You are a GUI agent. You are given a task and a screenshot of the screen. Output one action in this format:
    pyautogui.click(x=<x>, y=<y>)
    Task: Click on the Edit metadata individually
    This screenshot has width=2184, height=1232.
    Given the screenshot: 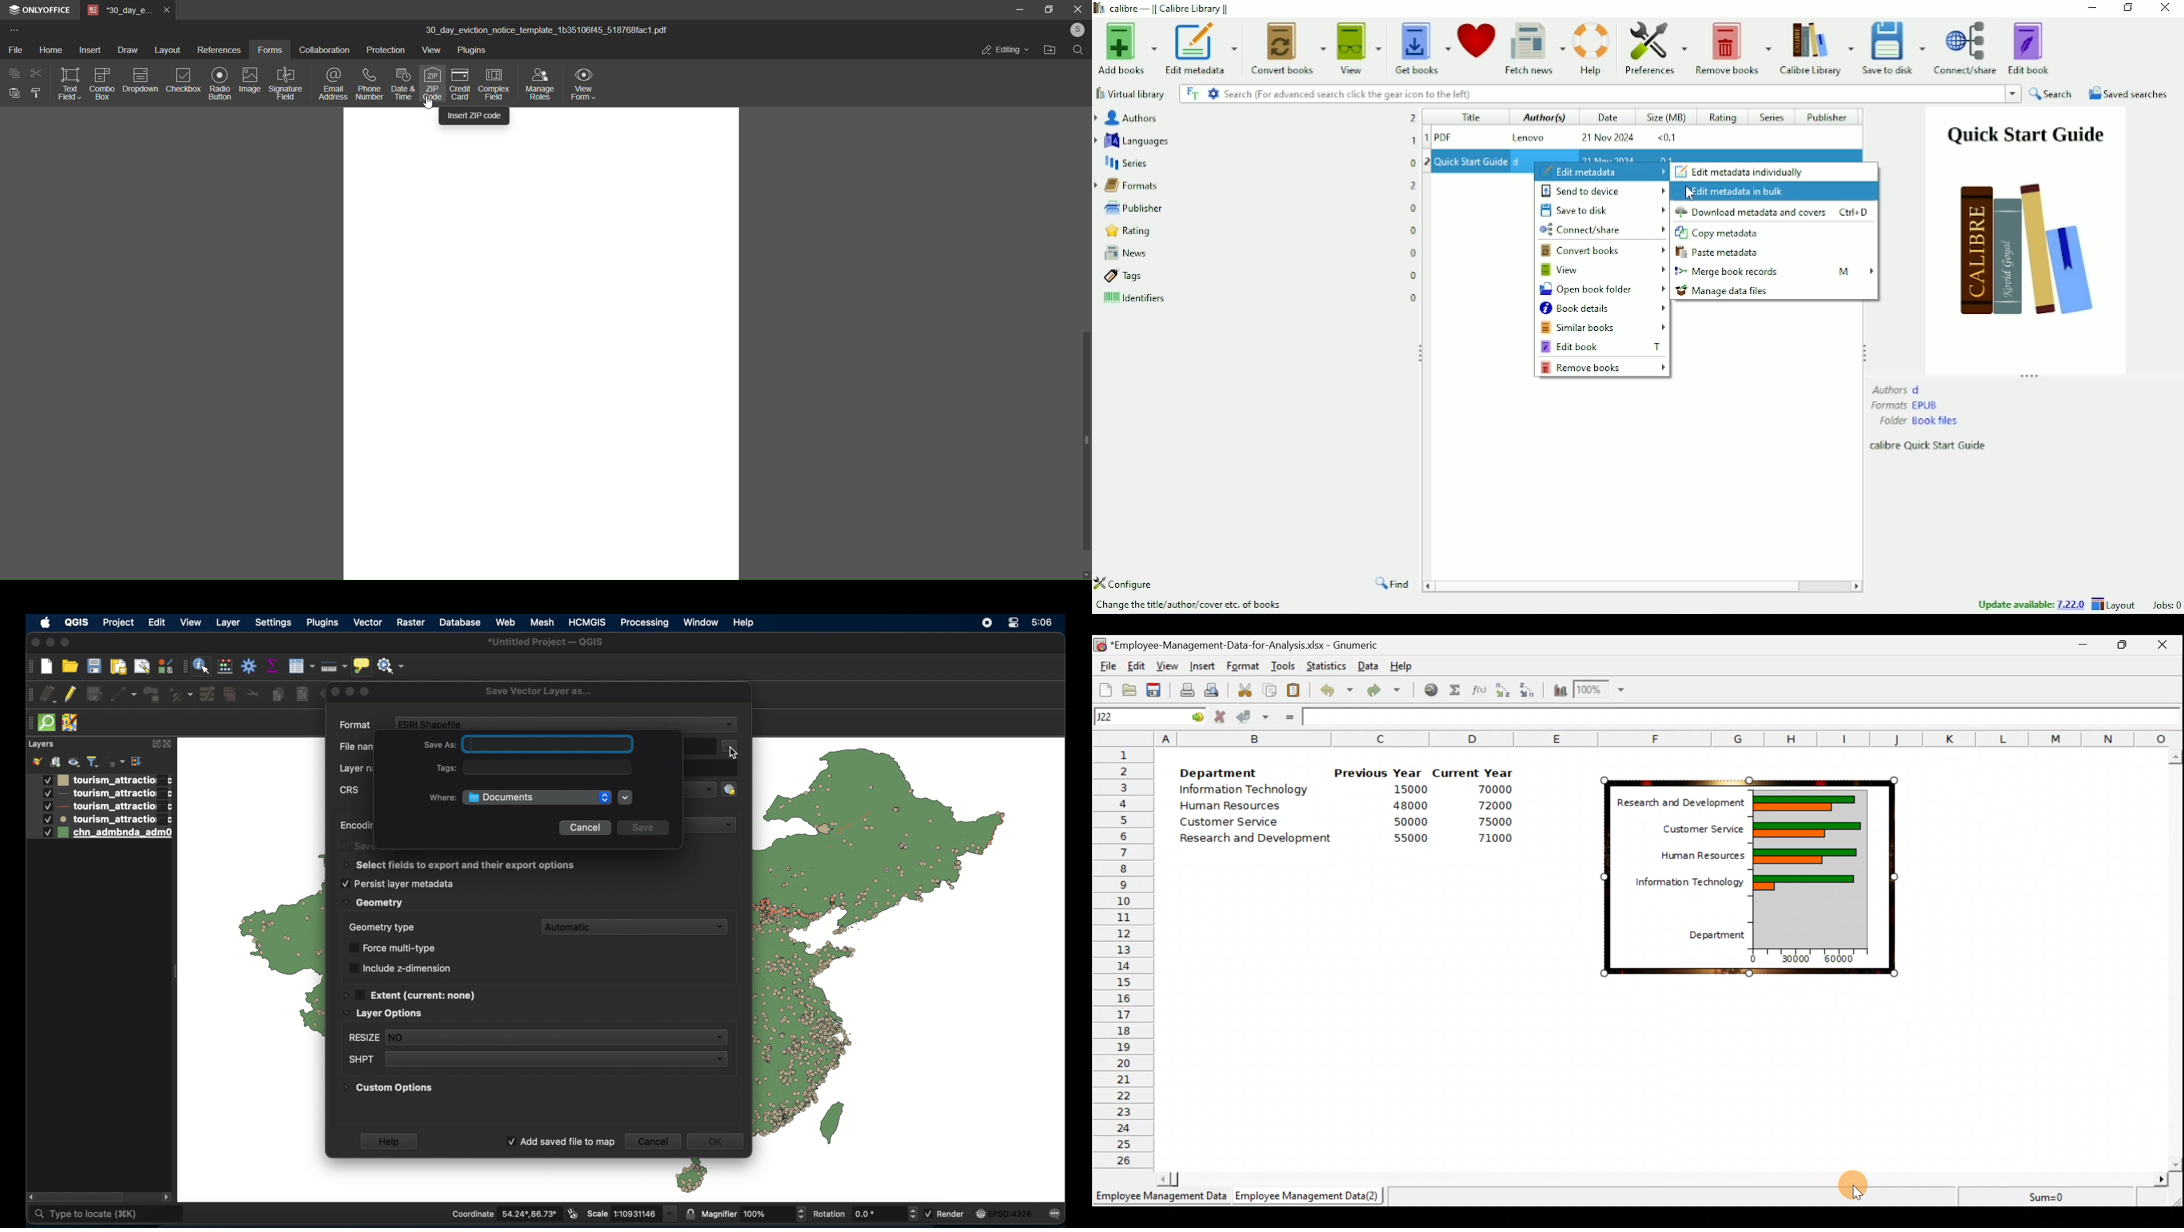 What is the action you would take?
    pyautogui.click(x=1740, y=172)
    